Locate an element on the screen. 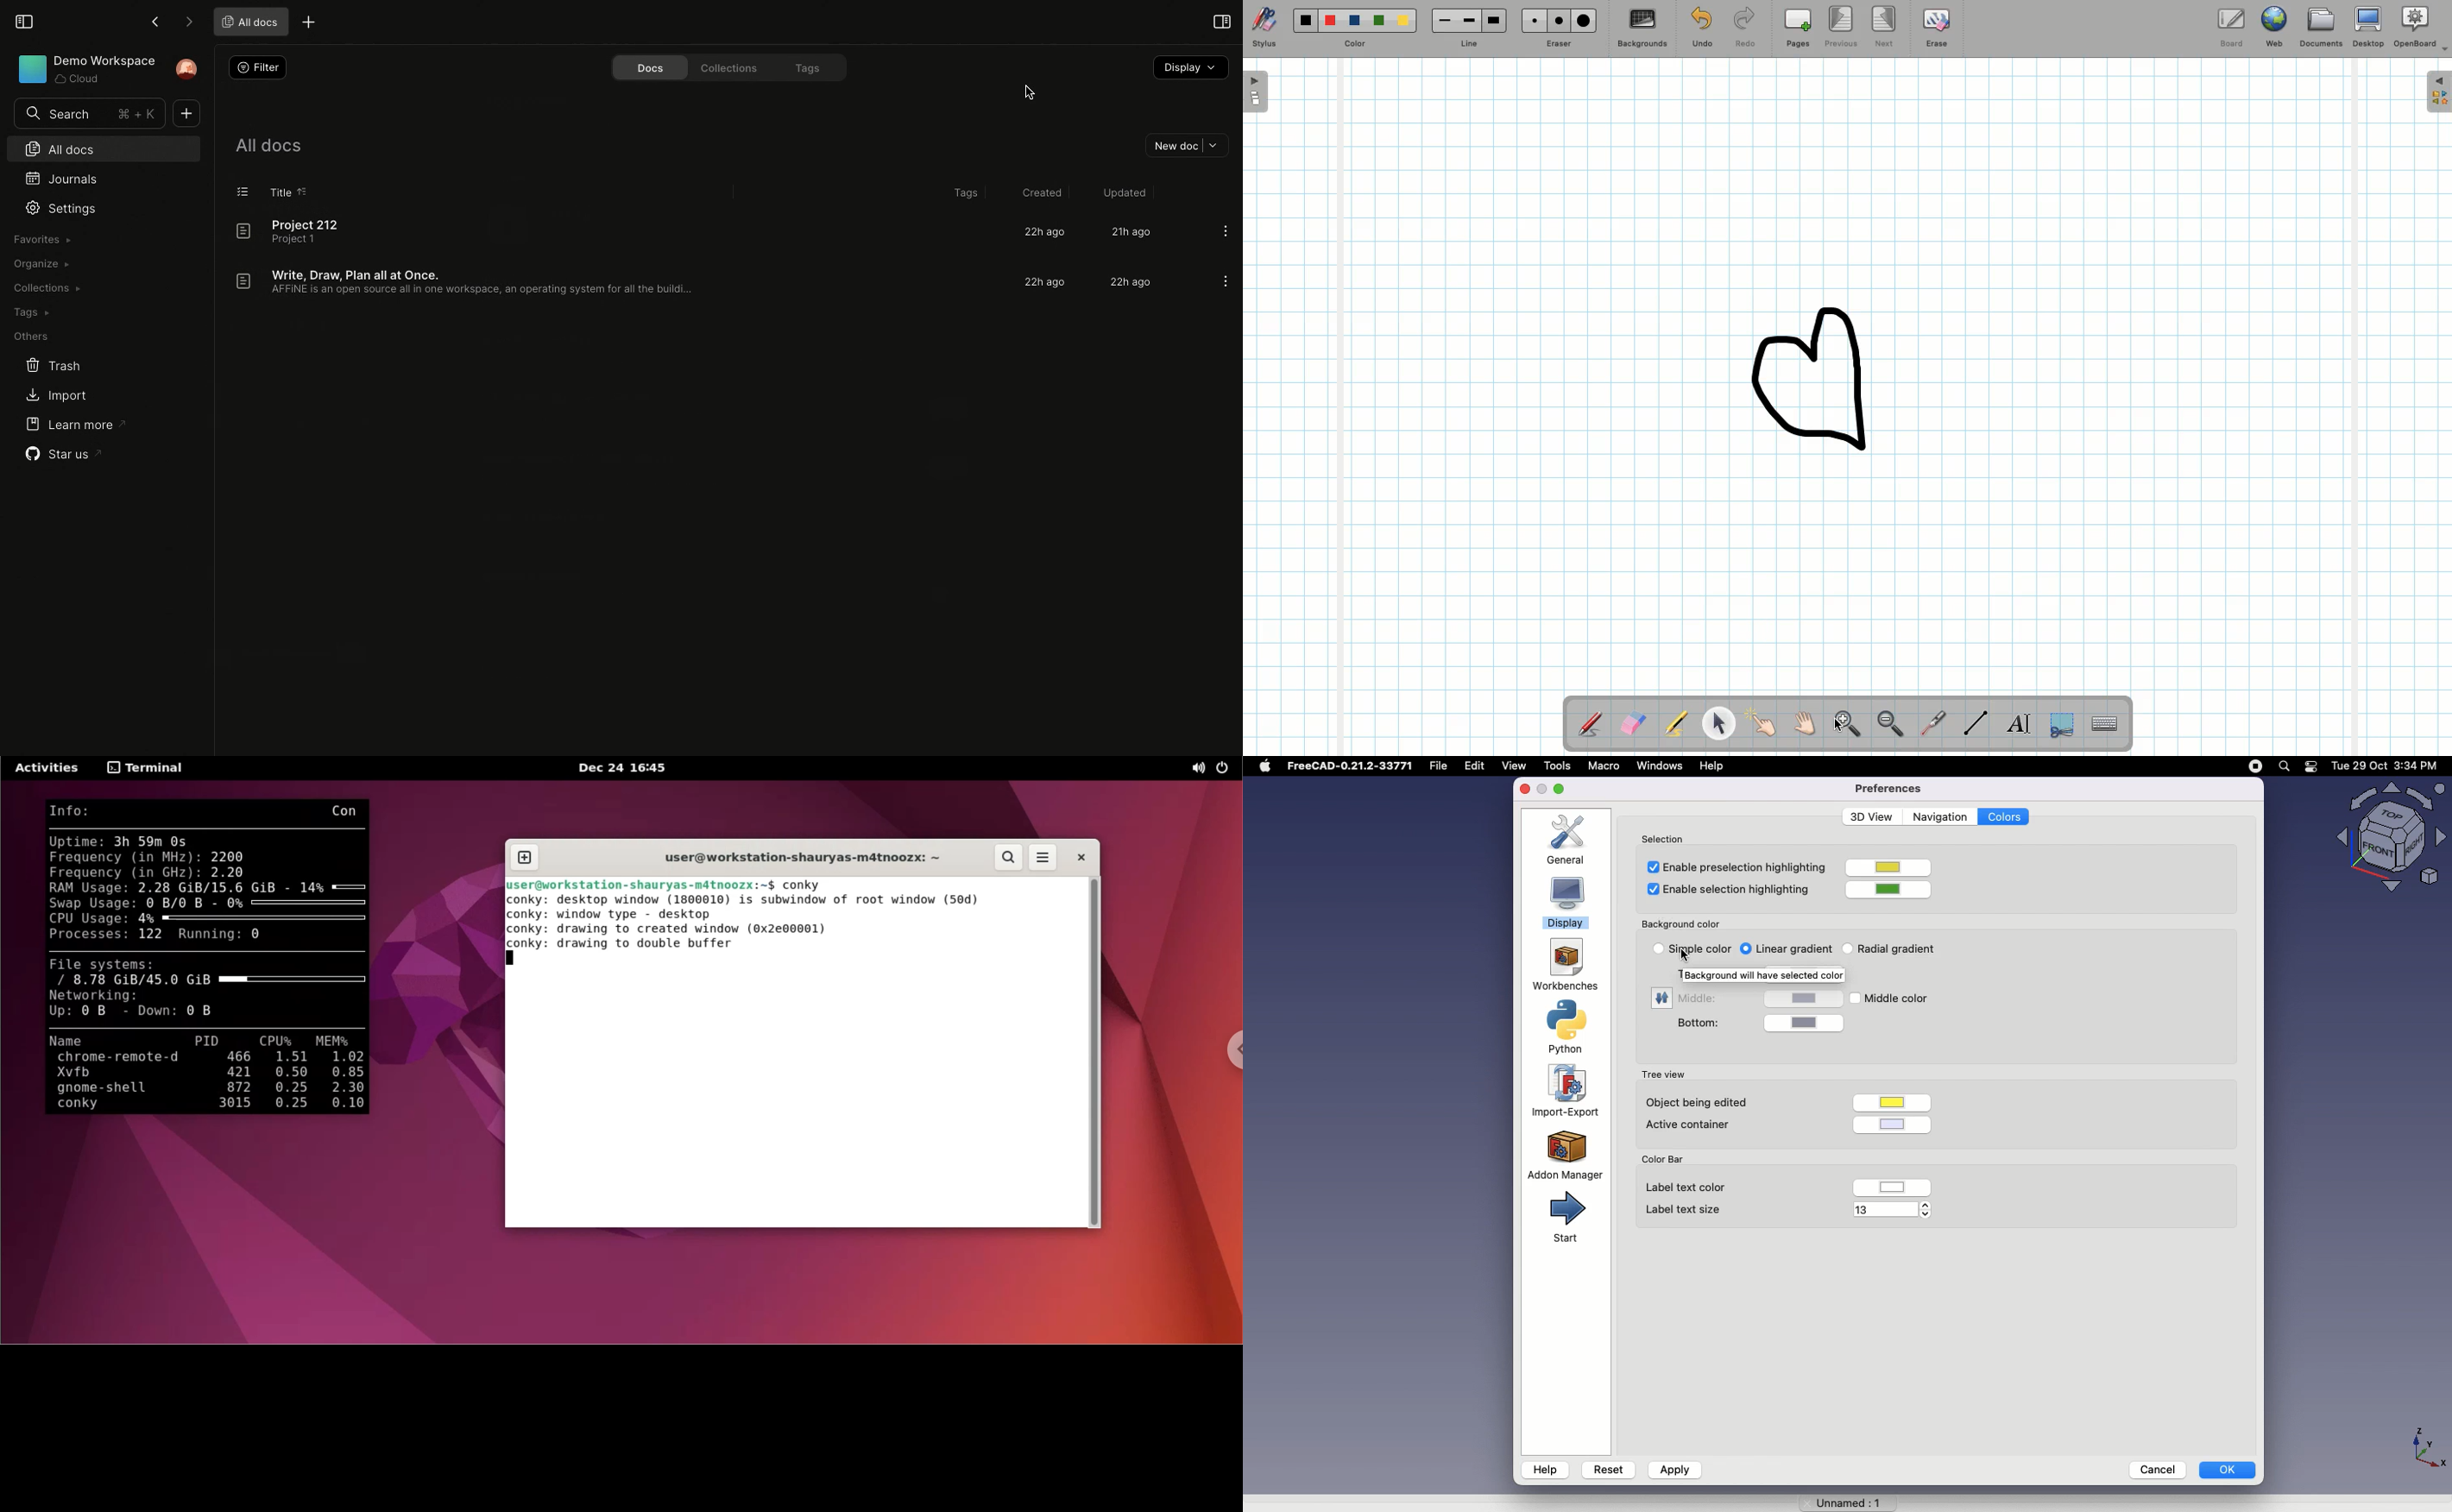  Color Bar is located at coordinates (1670, 1159).